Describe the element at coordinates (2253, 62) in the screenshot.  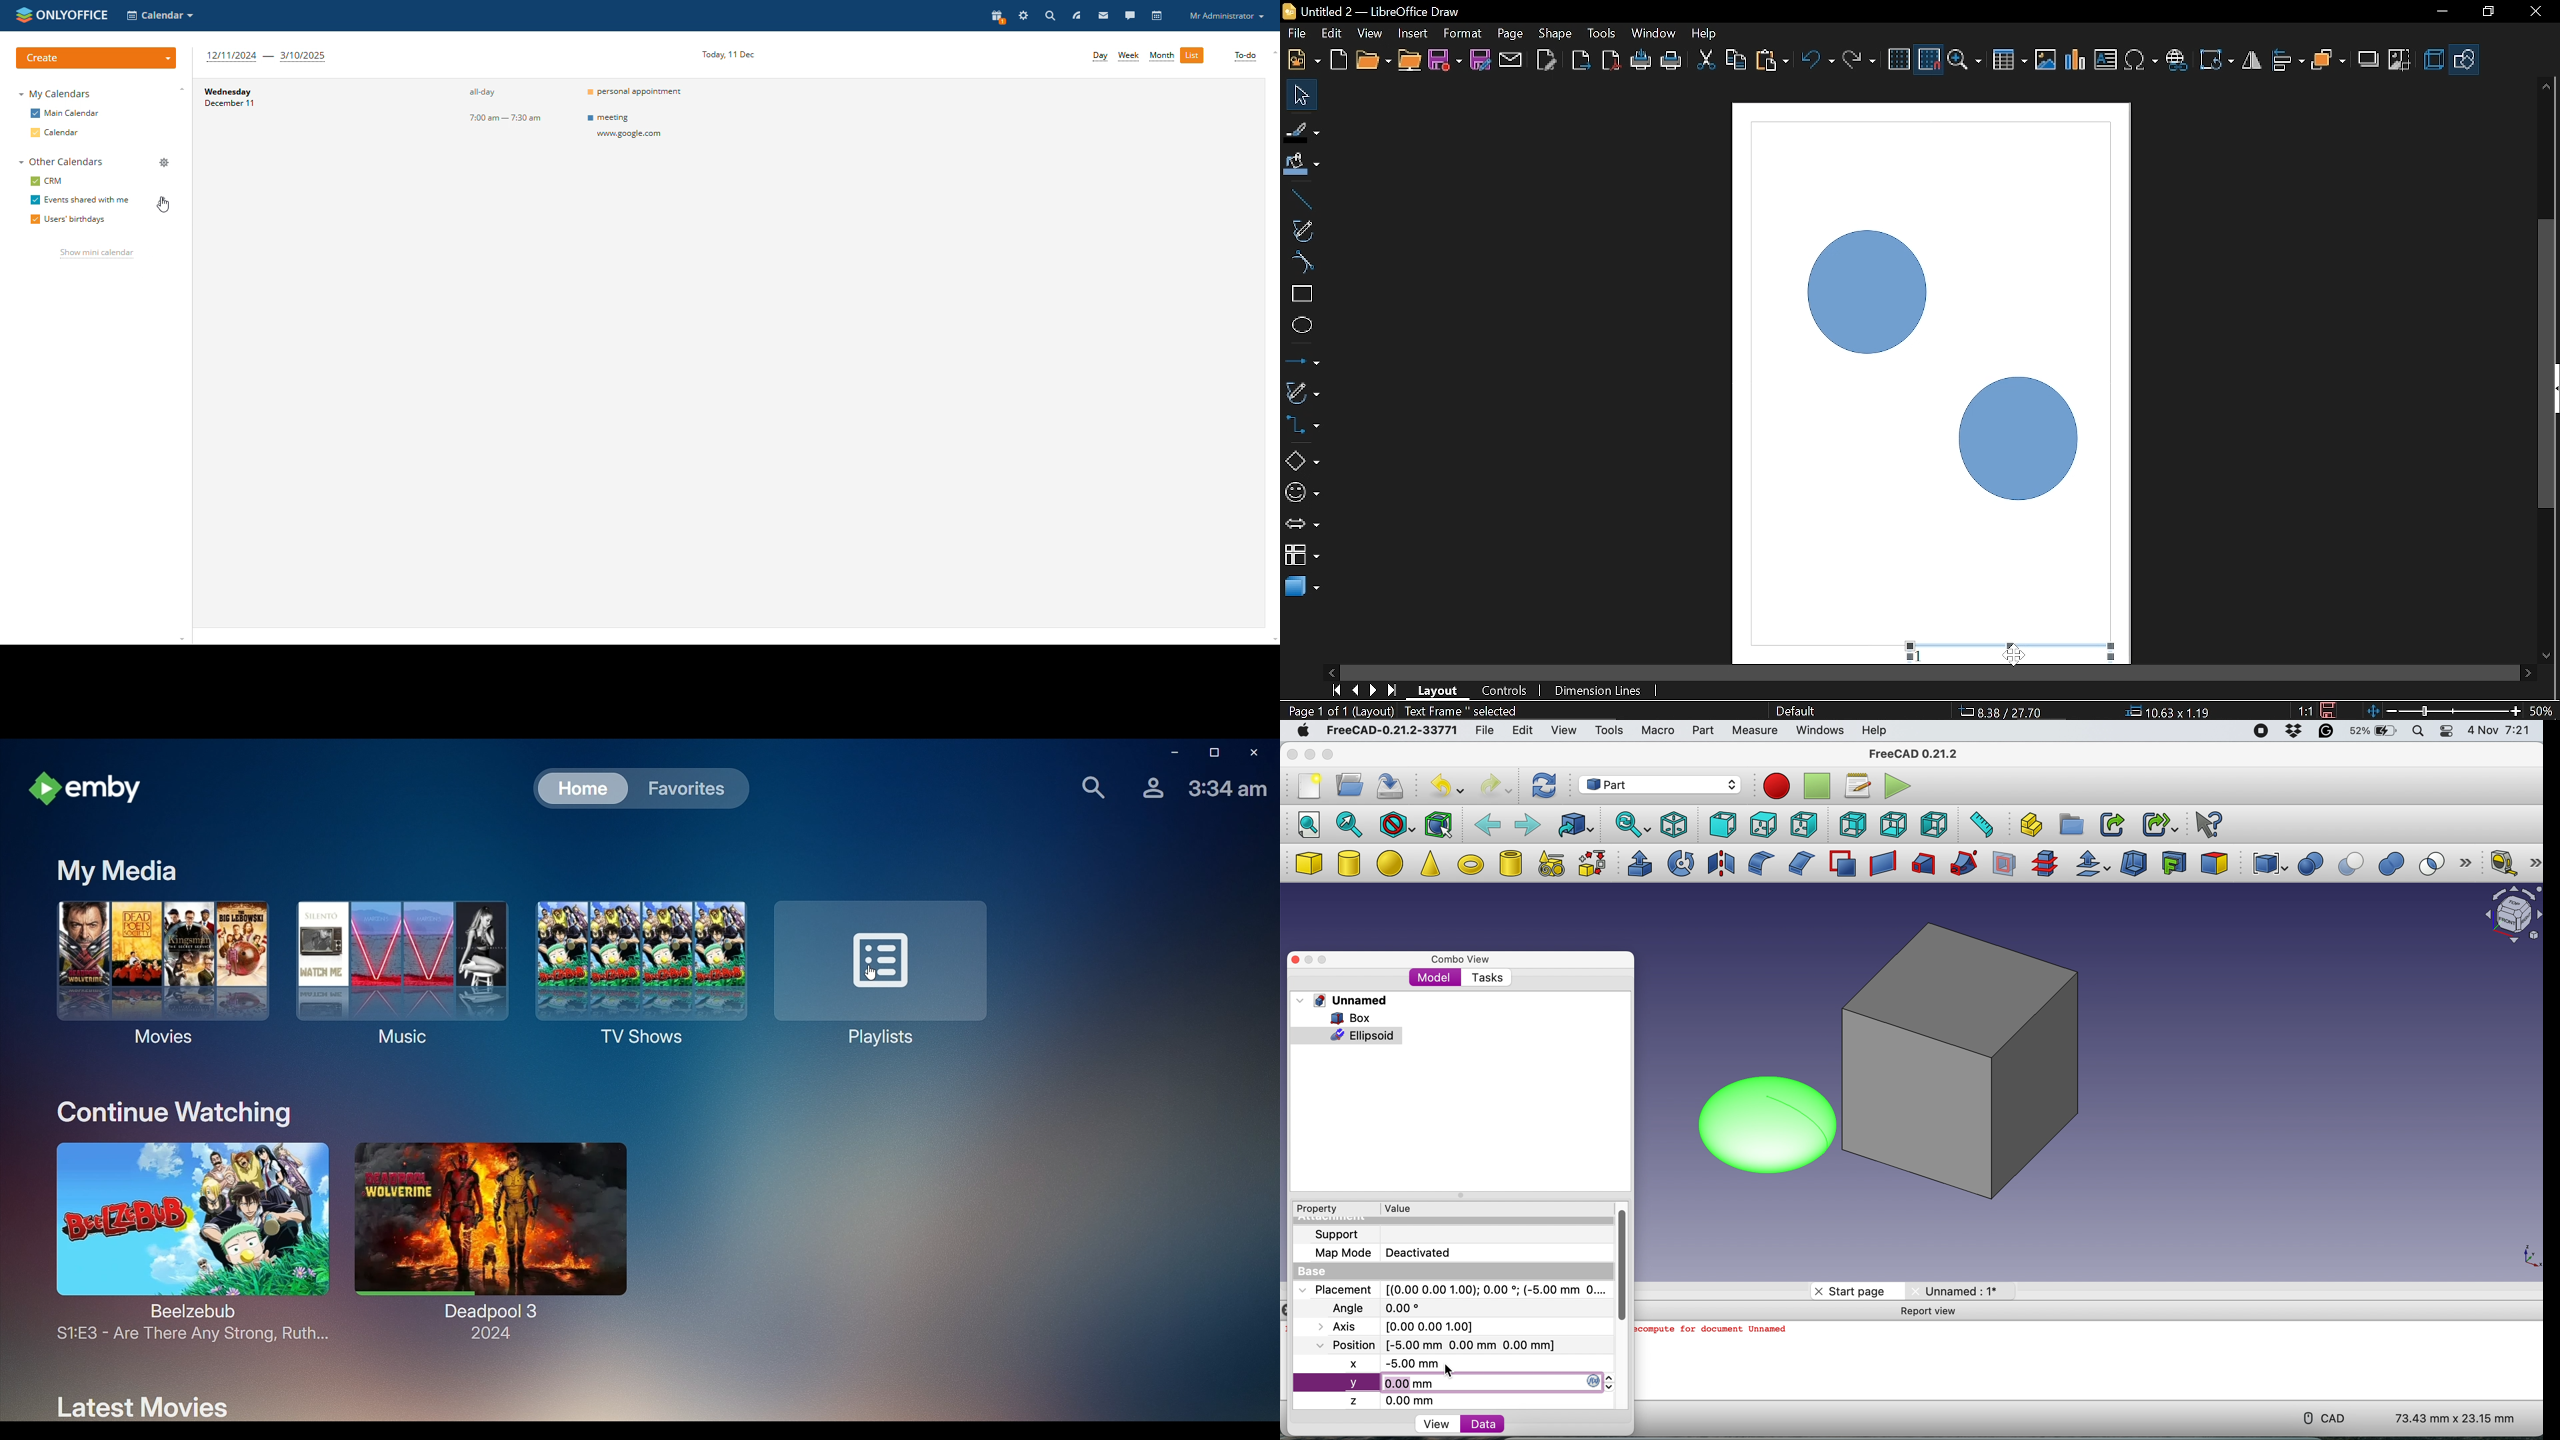
I see `flip` at that location.